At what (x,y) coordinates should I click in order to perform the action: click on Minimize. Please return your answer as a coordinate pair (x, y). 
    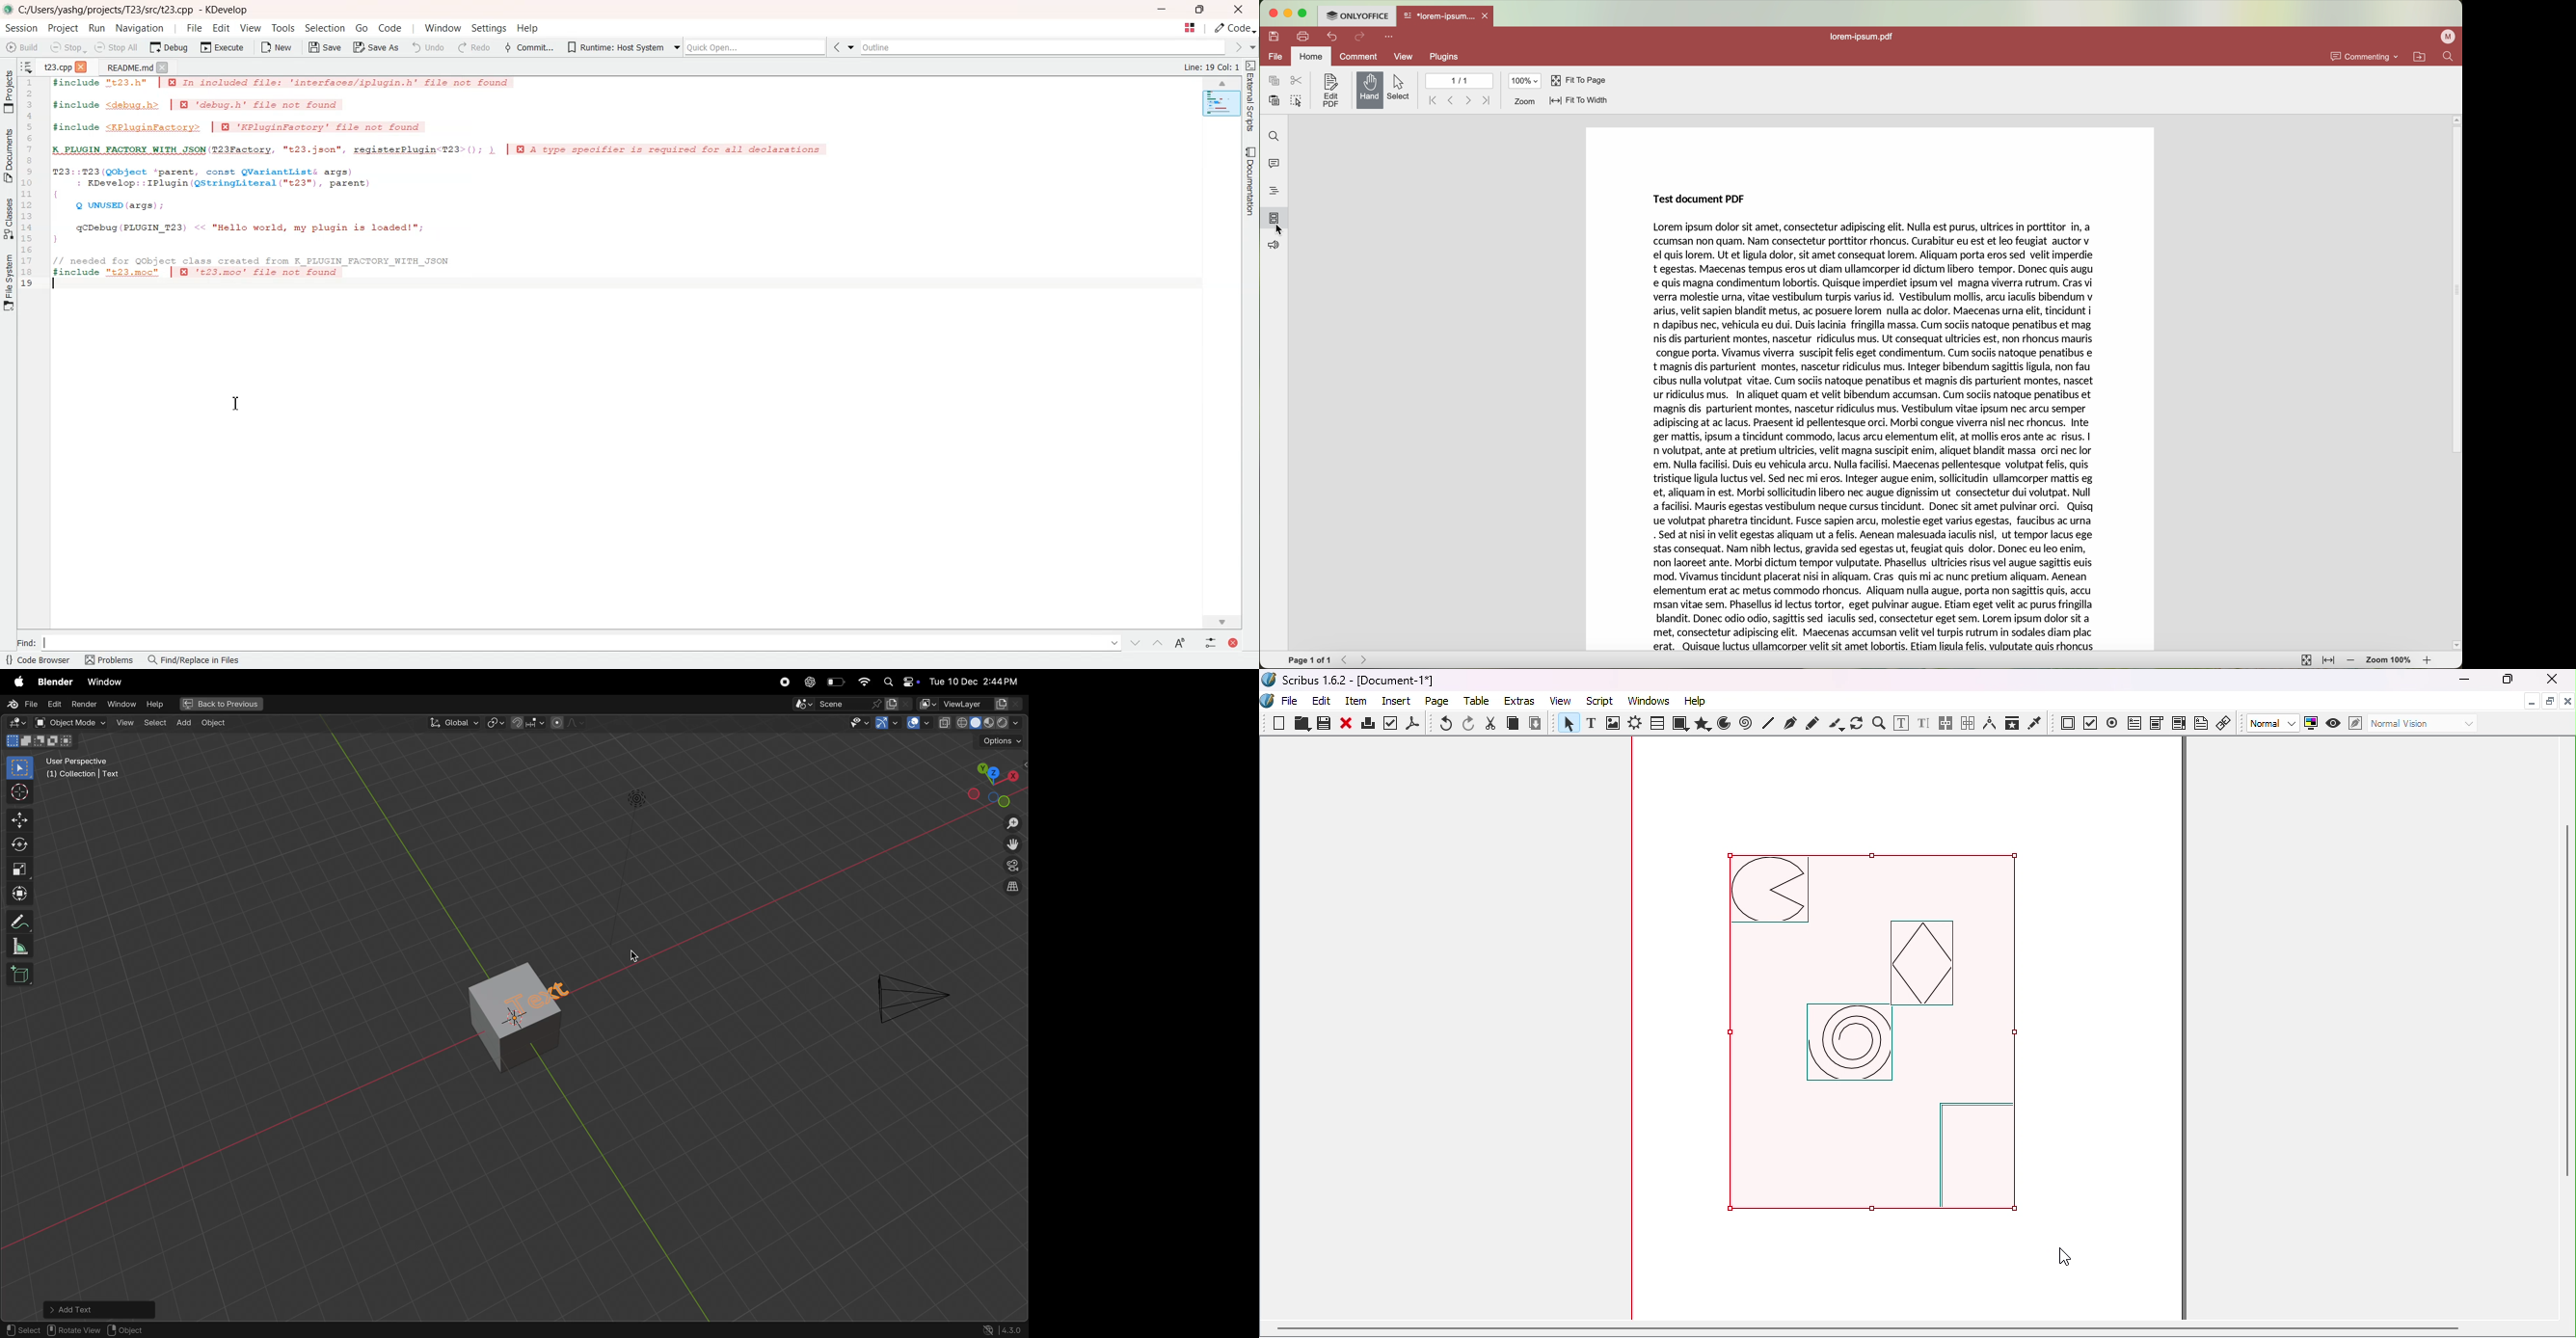
    Looking at the image, I should click on (2530, 700).